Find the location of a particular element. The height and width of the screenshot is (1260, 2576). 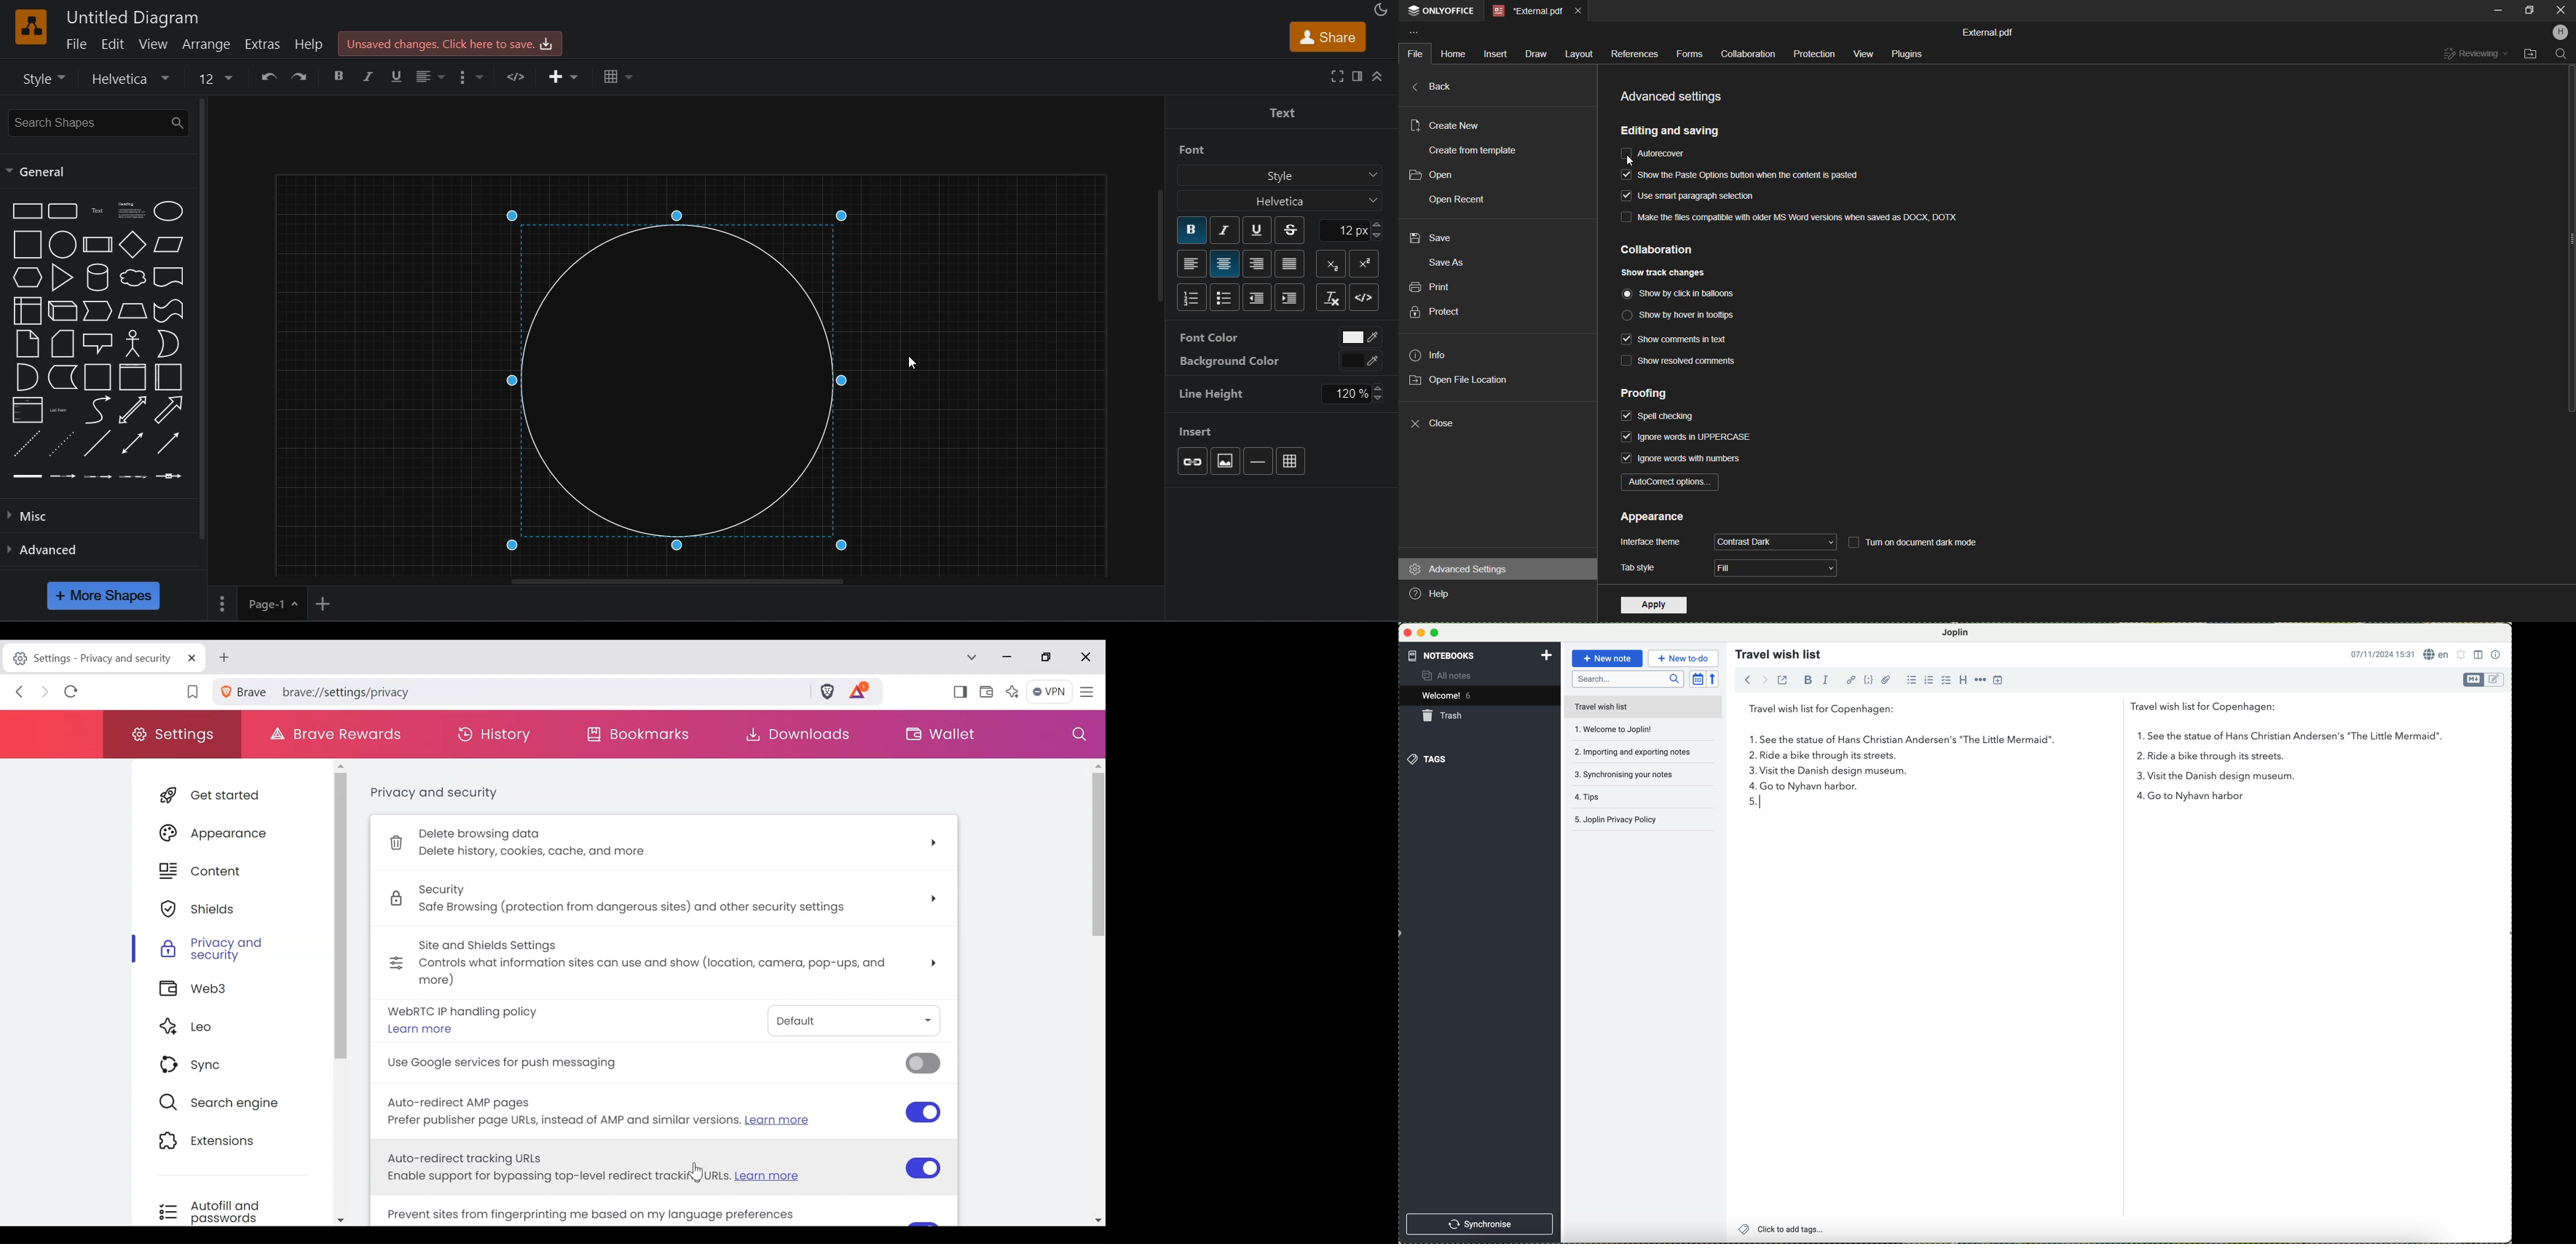

directional connector is located at coordinates (175, 443).